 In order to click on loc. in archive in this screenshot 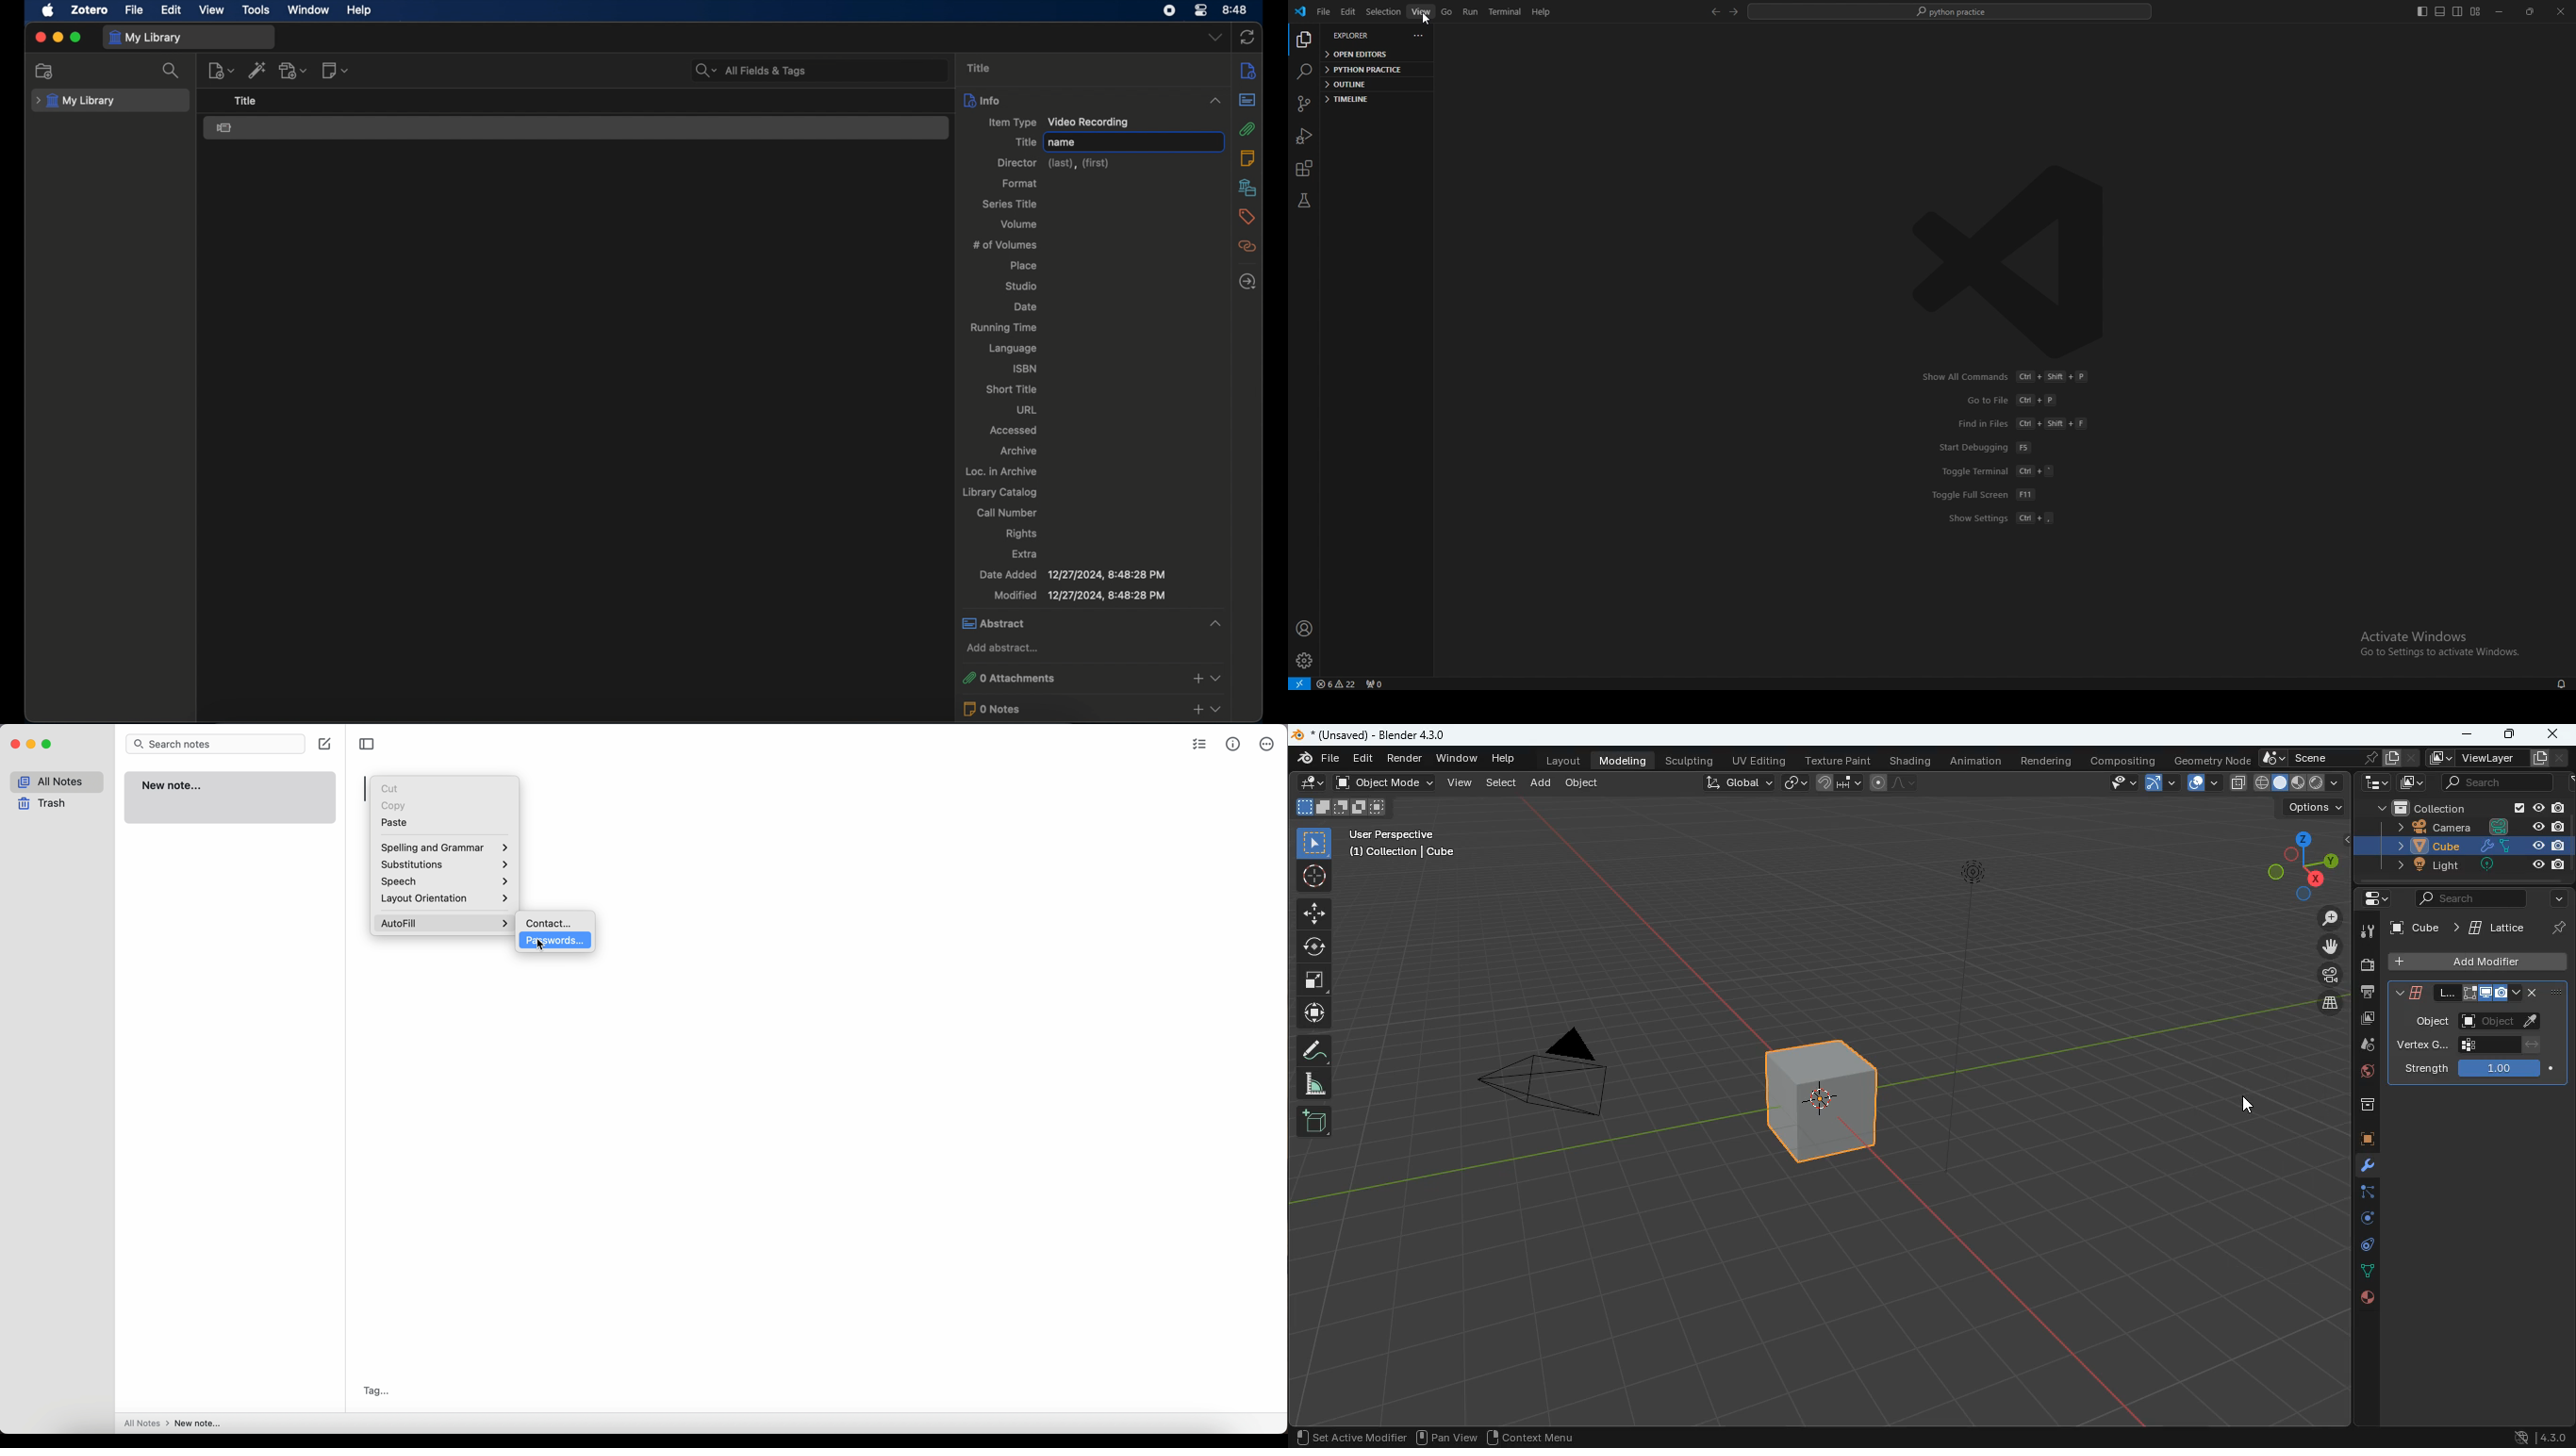, I will do `click(1002, 471)`.